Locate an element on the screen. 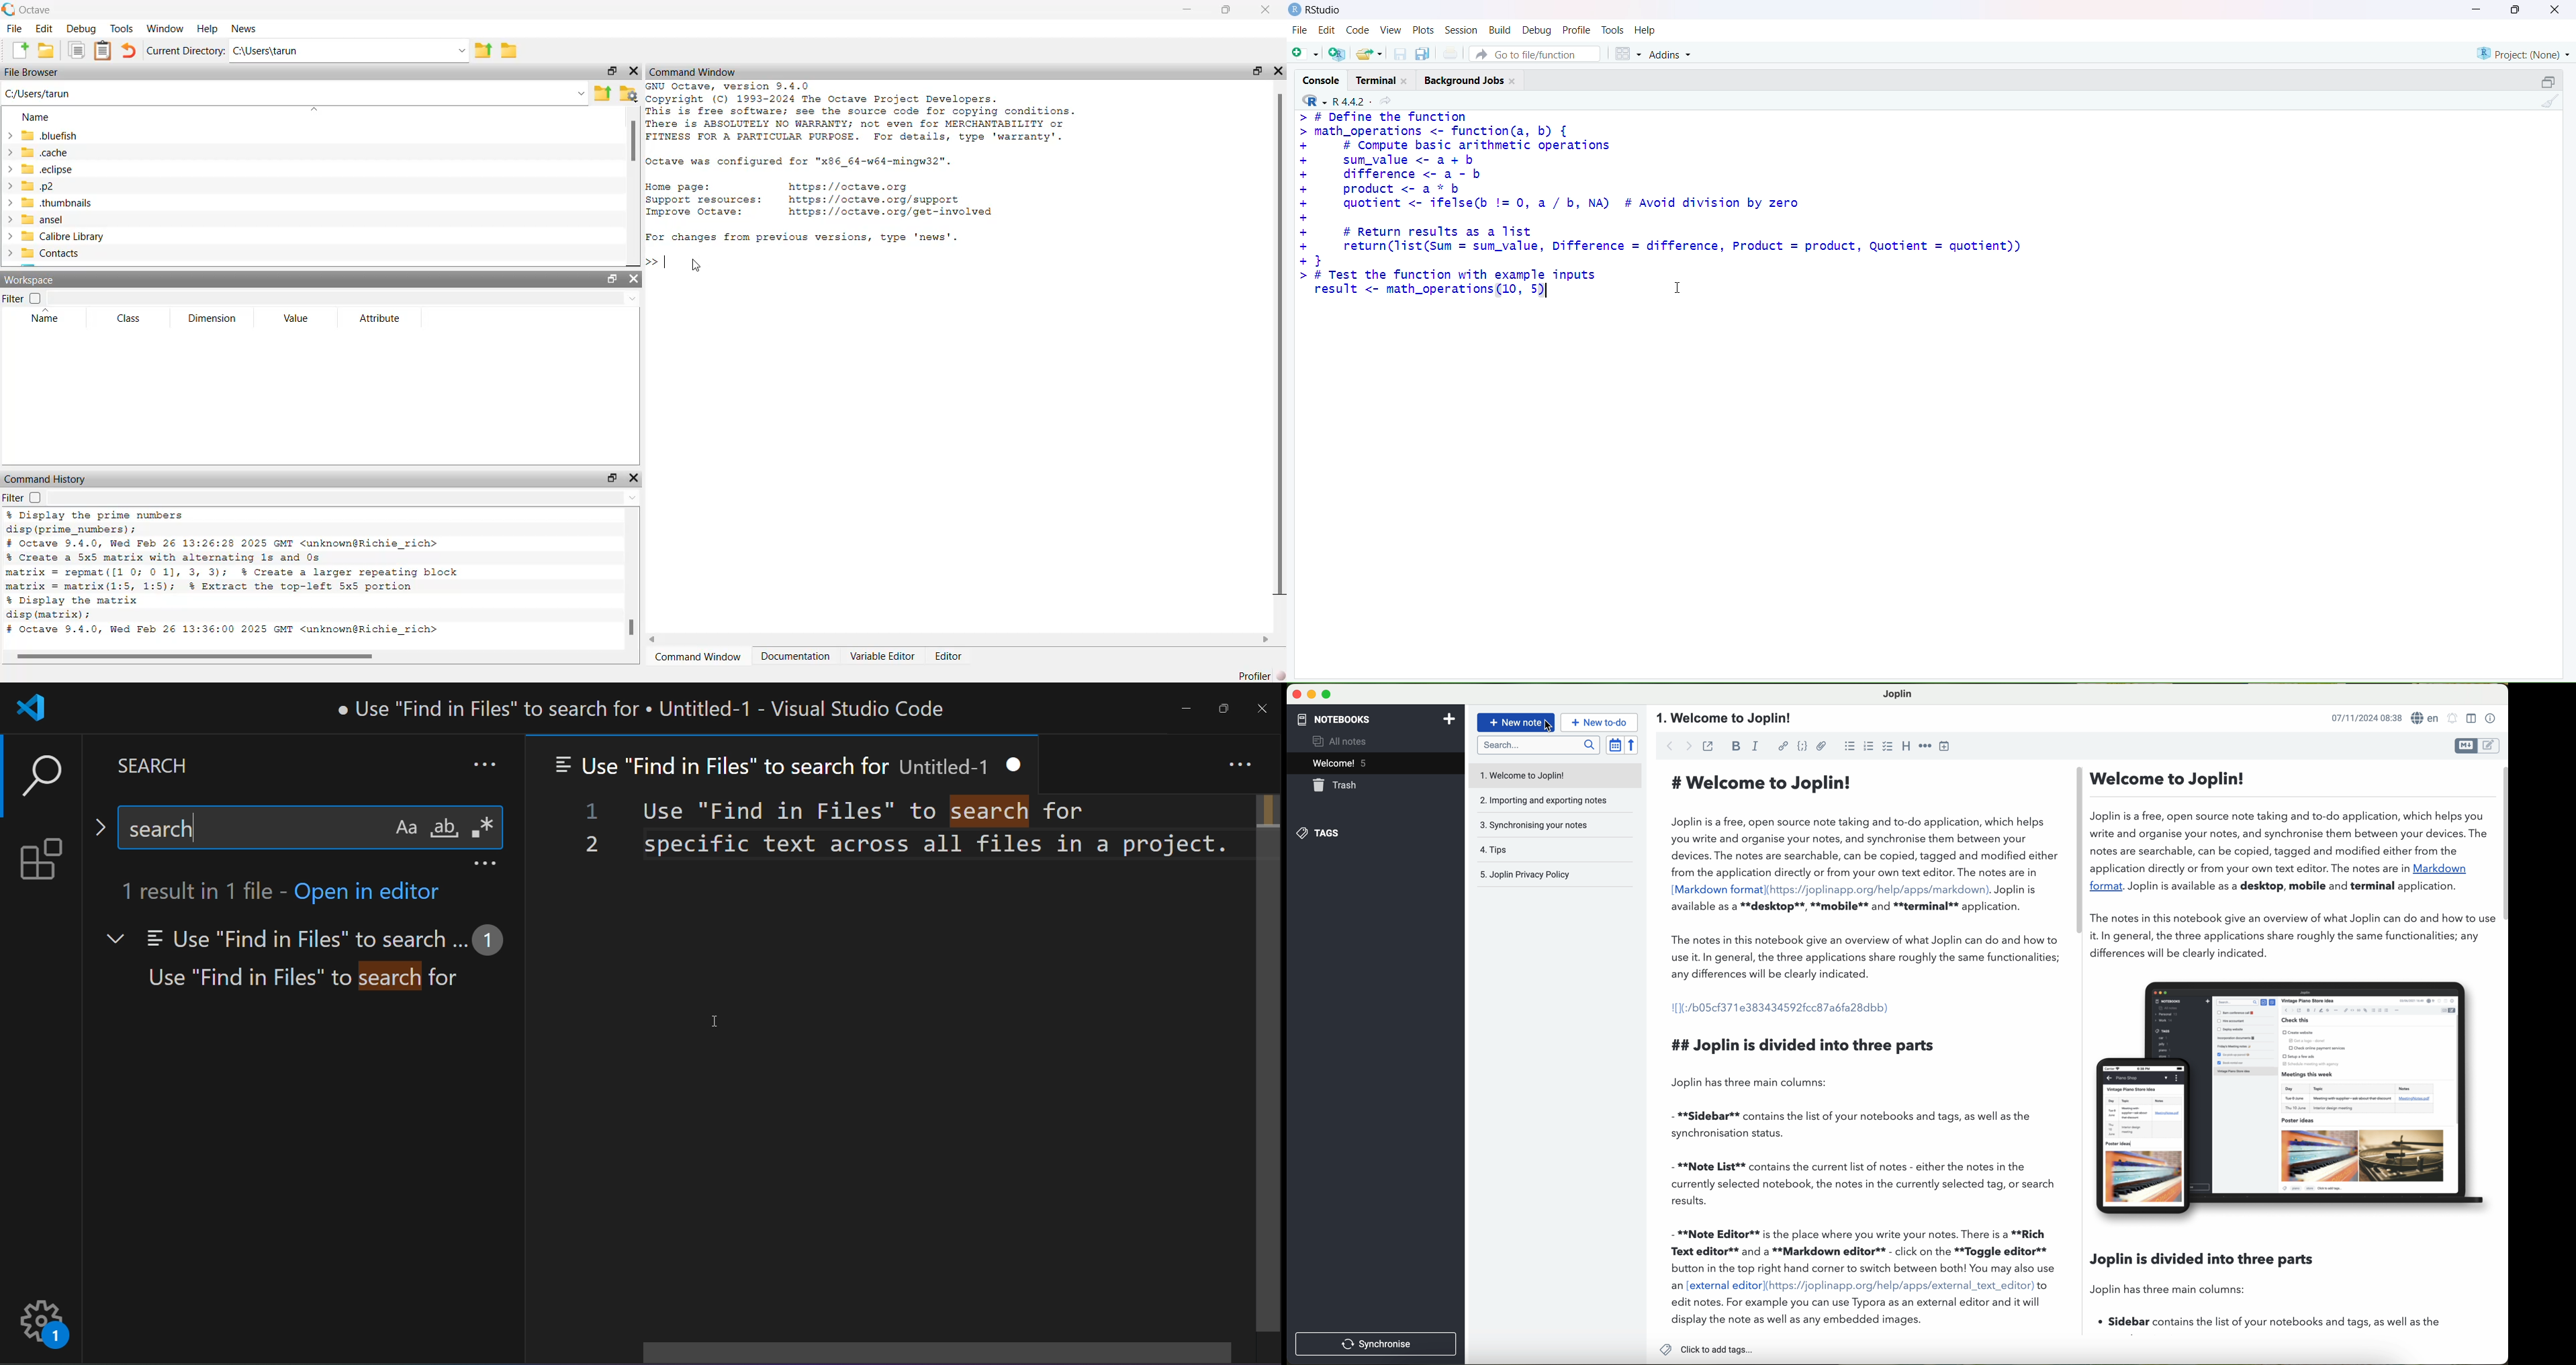 The image size is (2576, 1372). View the current working directory is located at coordinates (1388, 101).